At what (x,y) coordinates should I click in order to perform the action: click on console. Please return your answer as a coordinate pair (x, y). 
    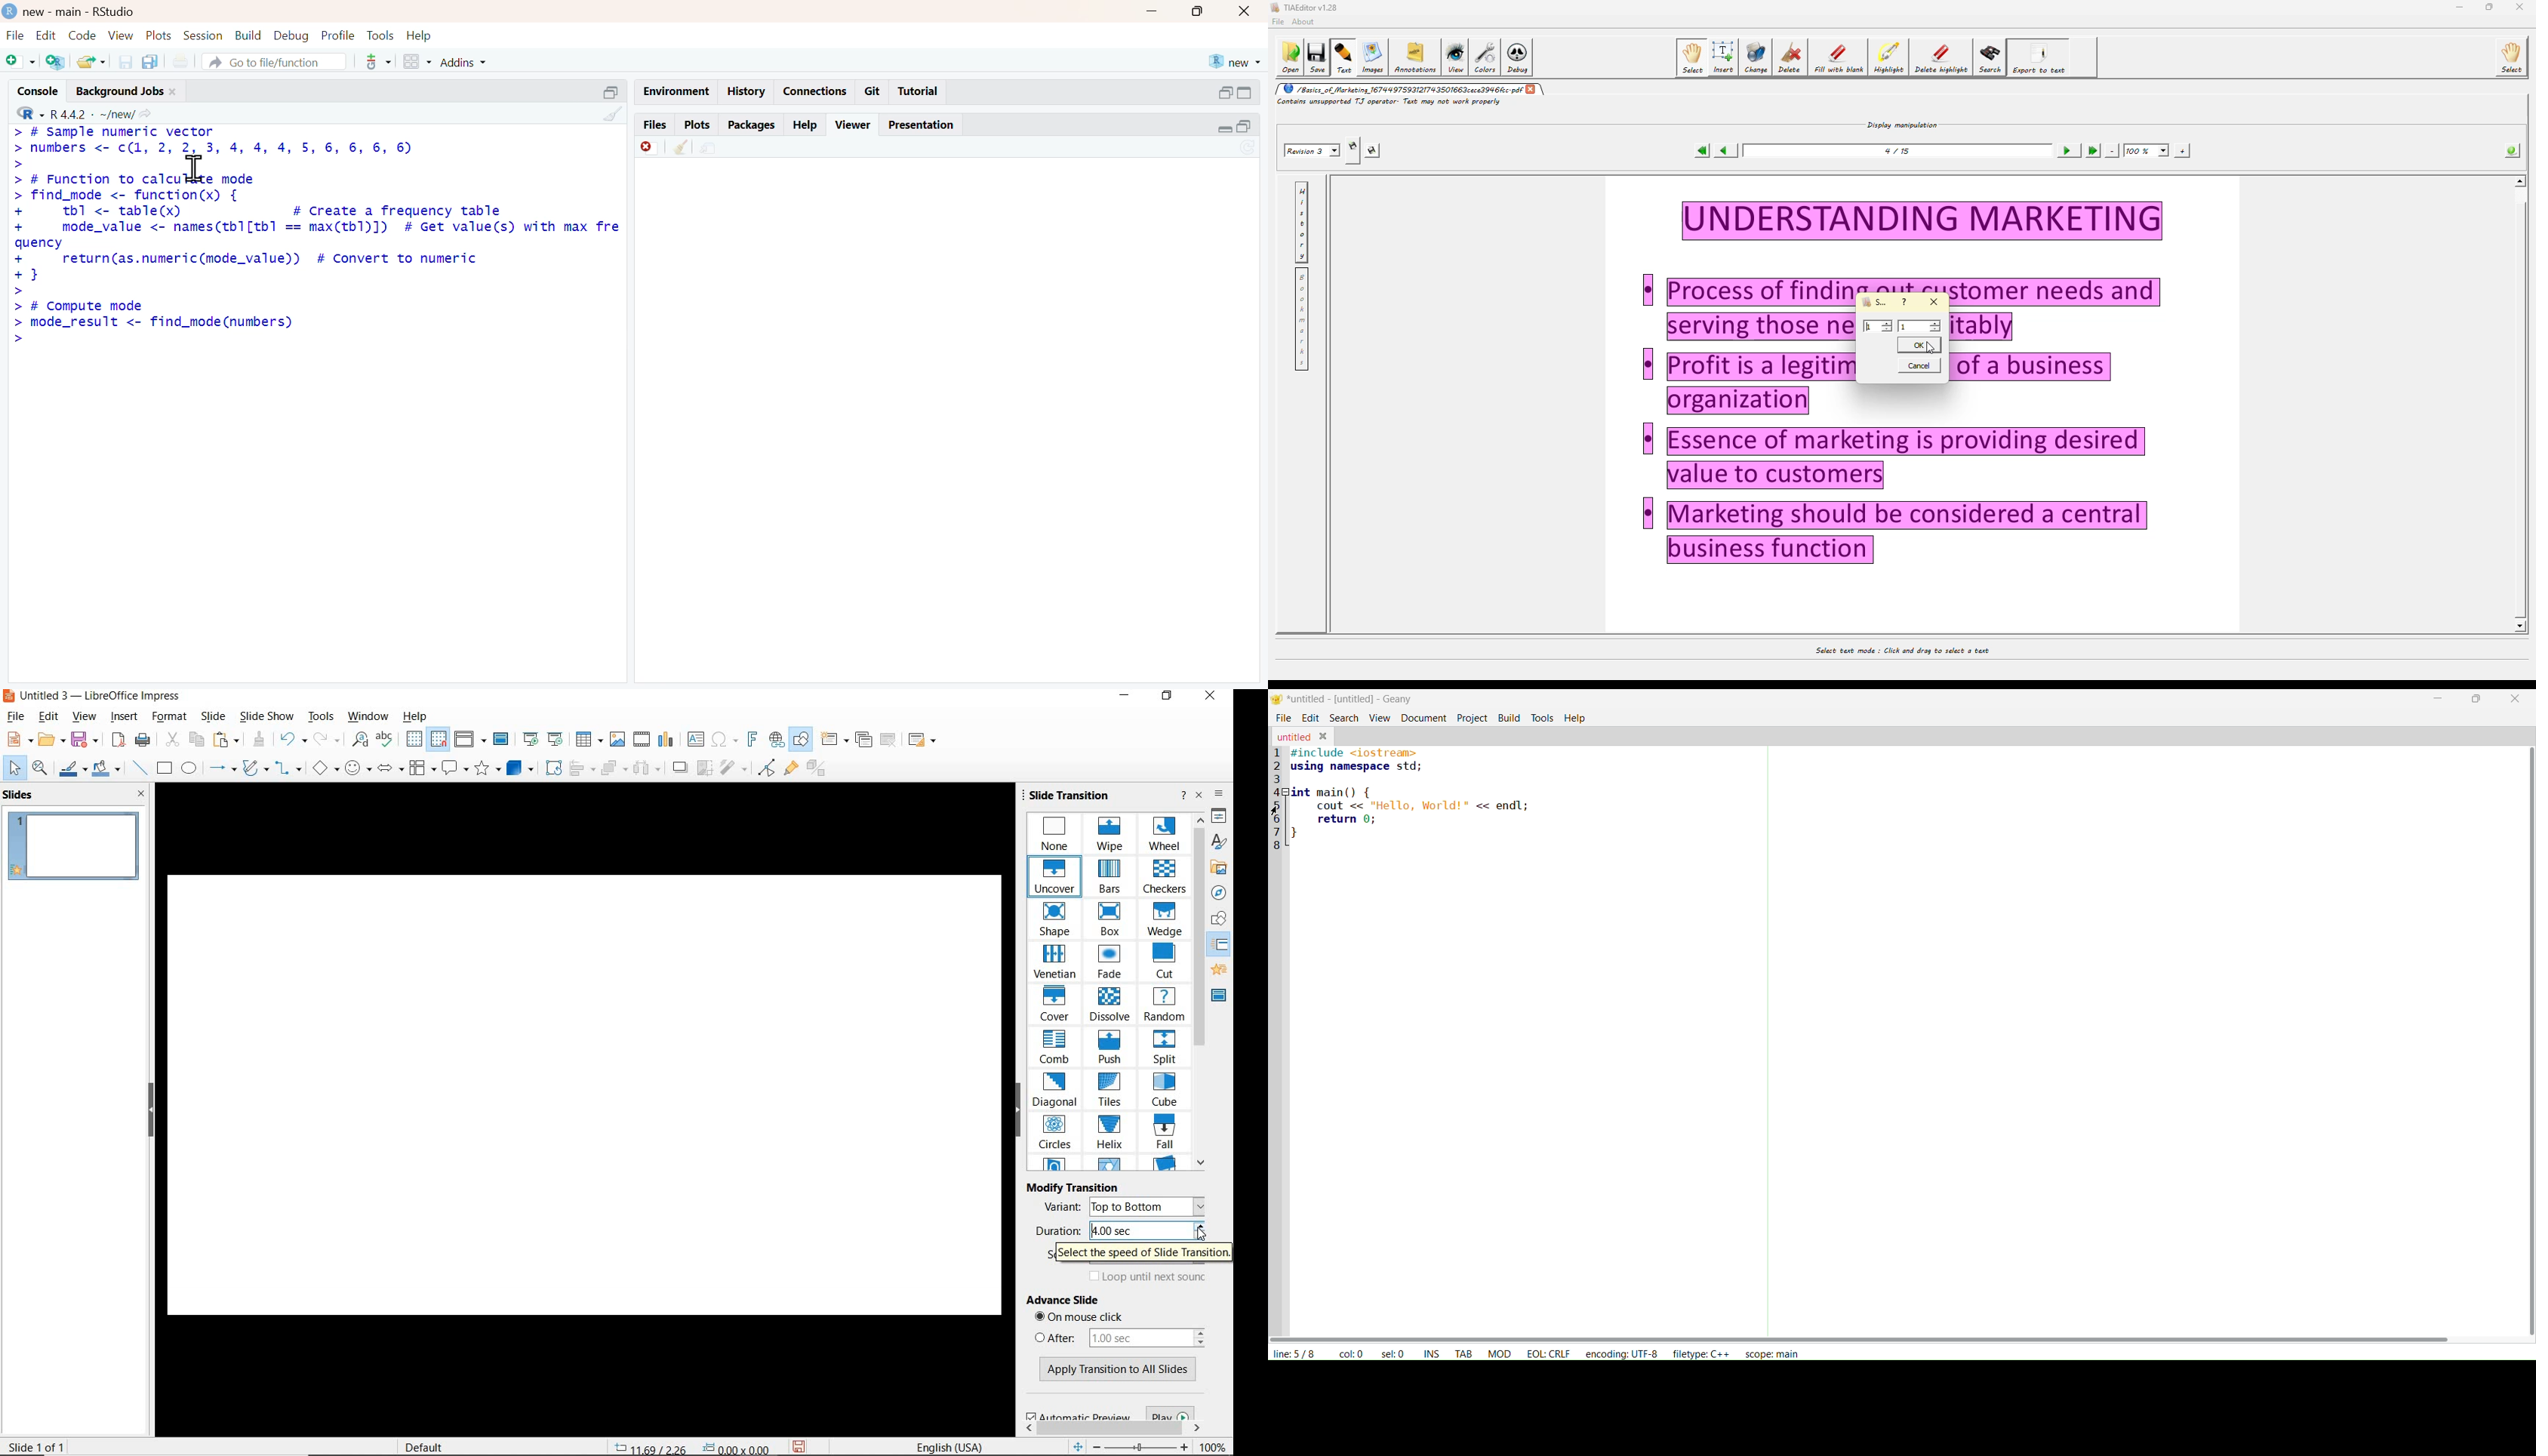
    Looking at the image, I should click on (38, 91).